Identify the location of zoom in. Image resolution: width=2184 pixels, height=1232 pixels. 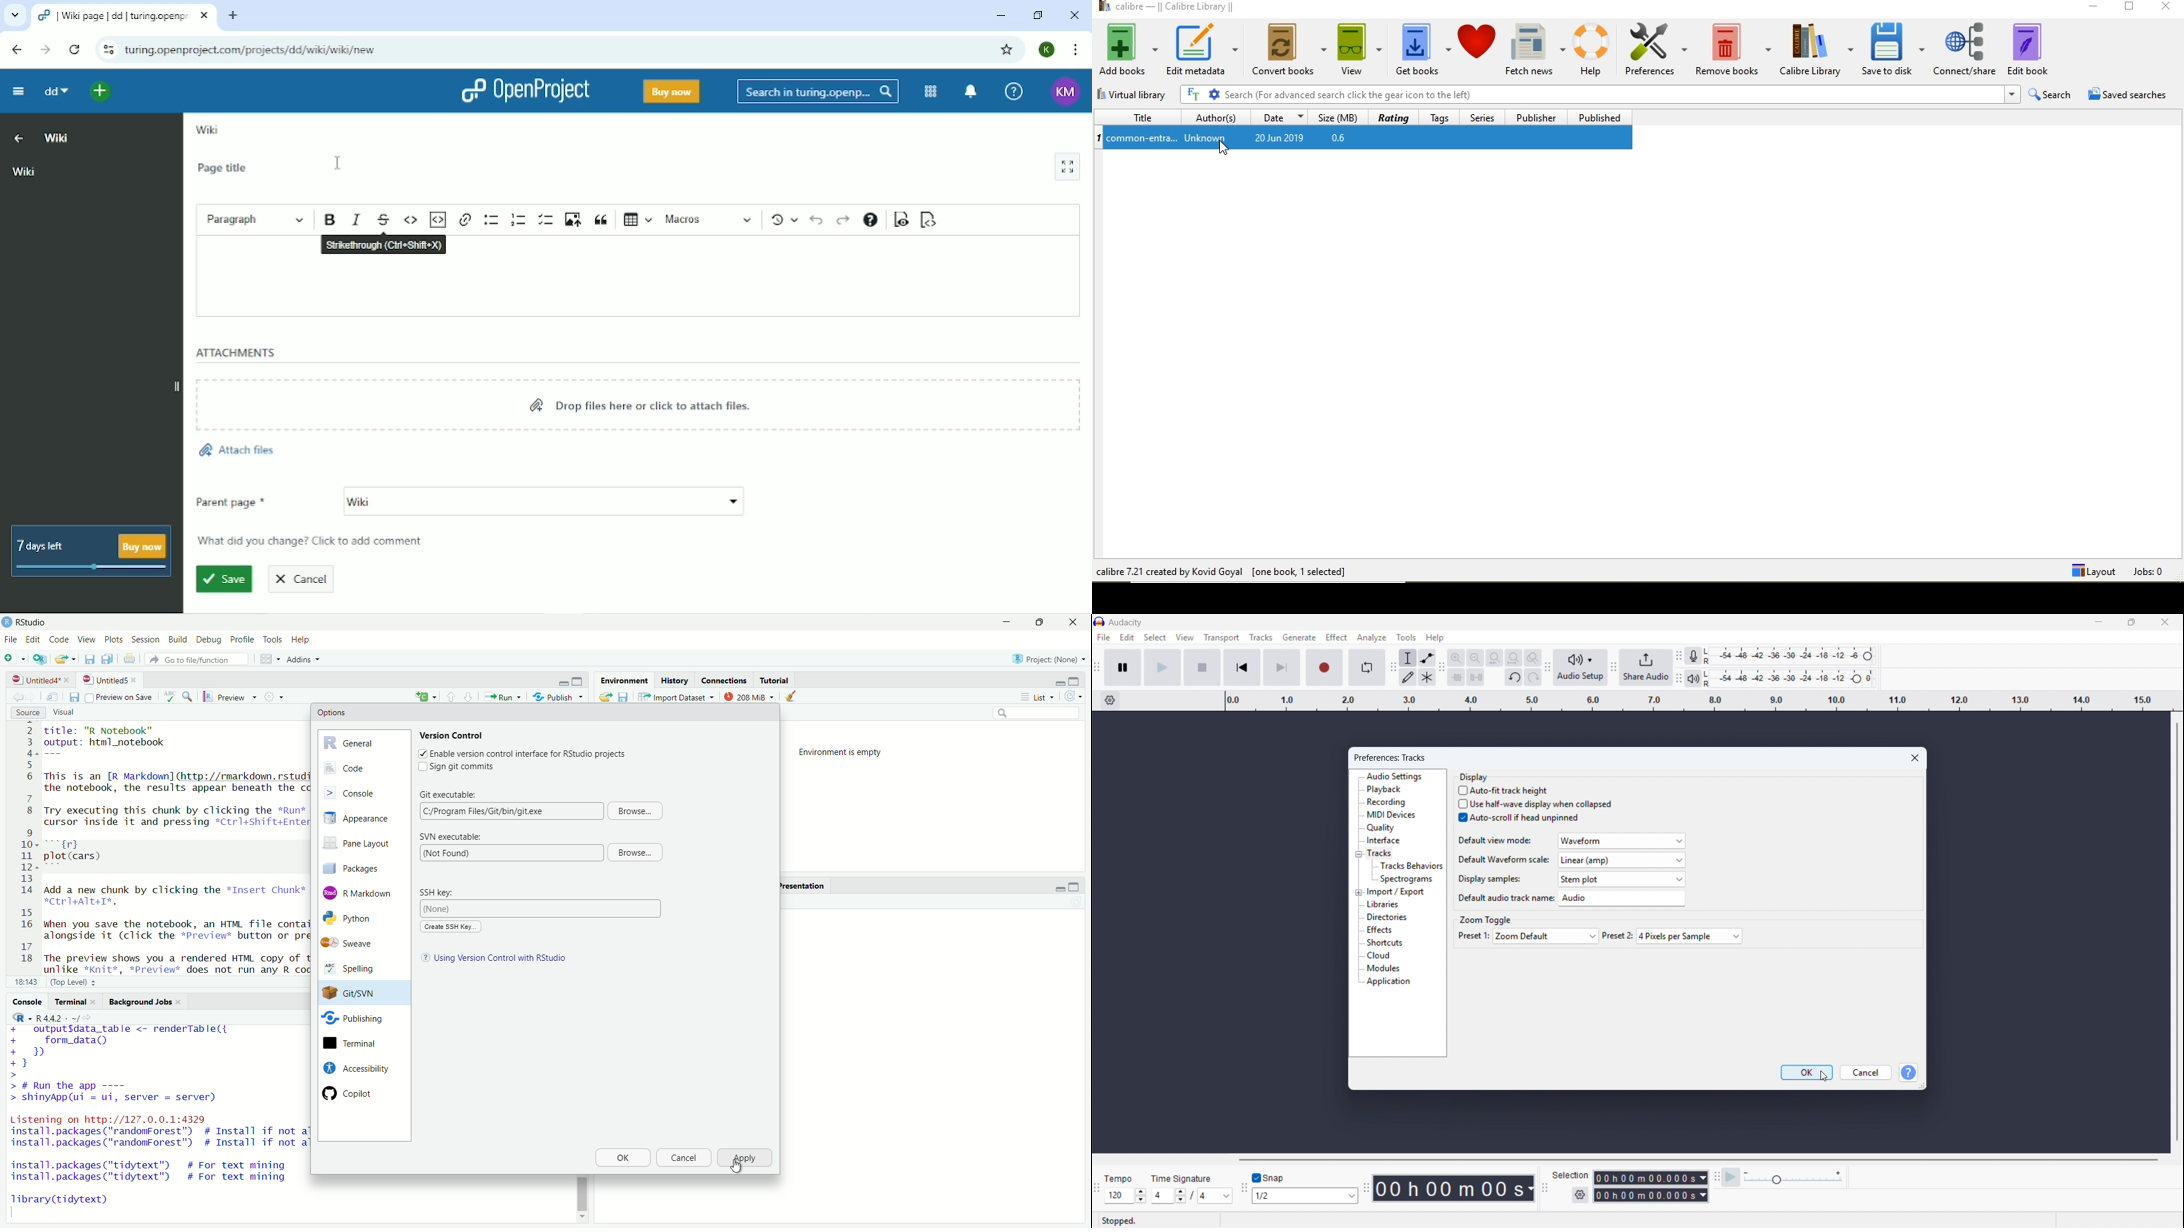
(1456, 657).